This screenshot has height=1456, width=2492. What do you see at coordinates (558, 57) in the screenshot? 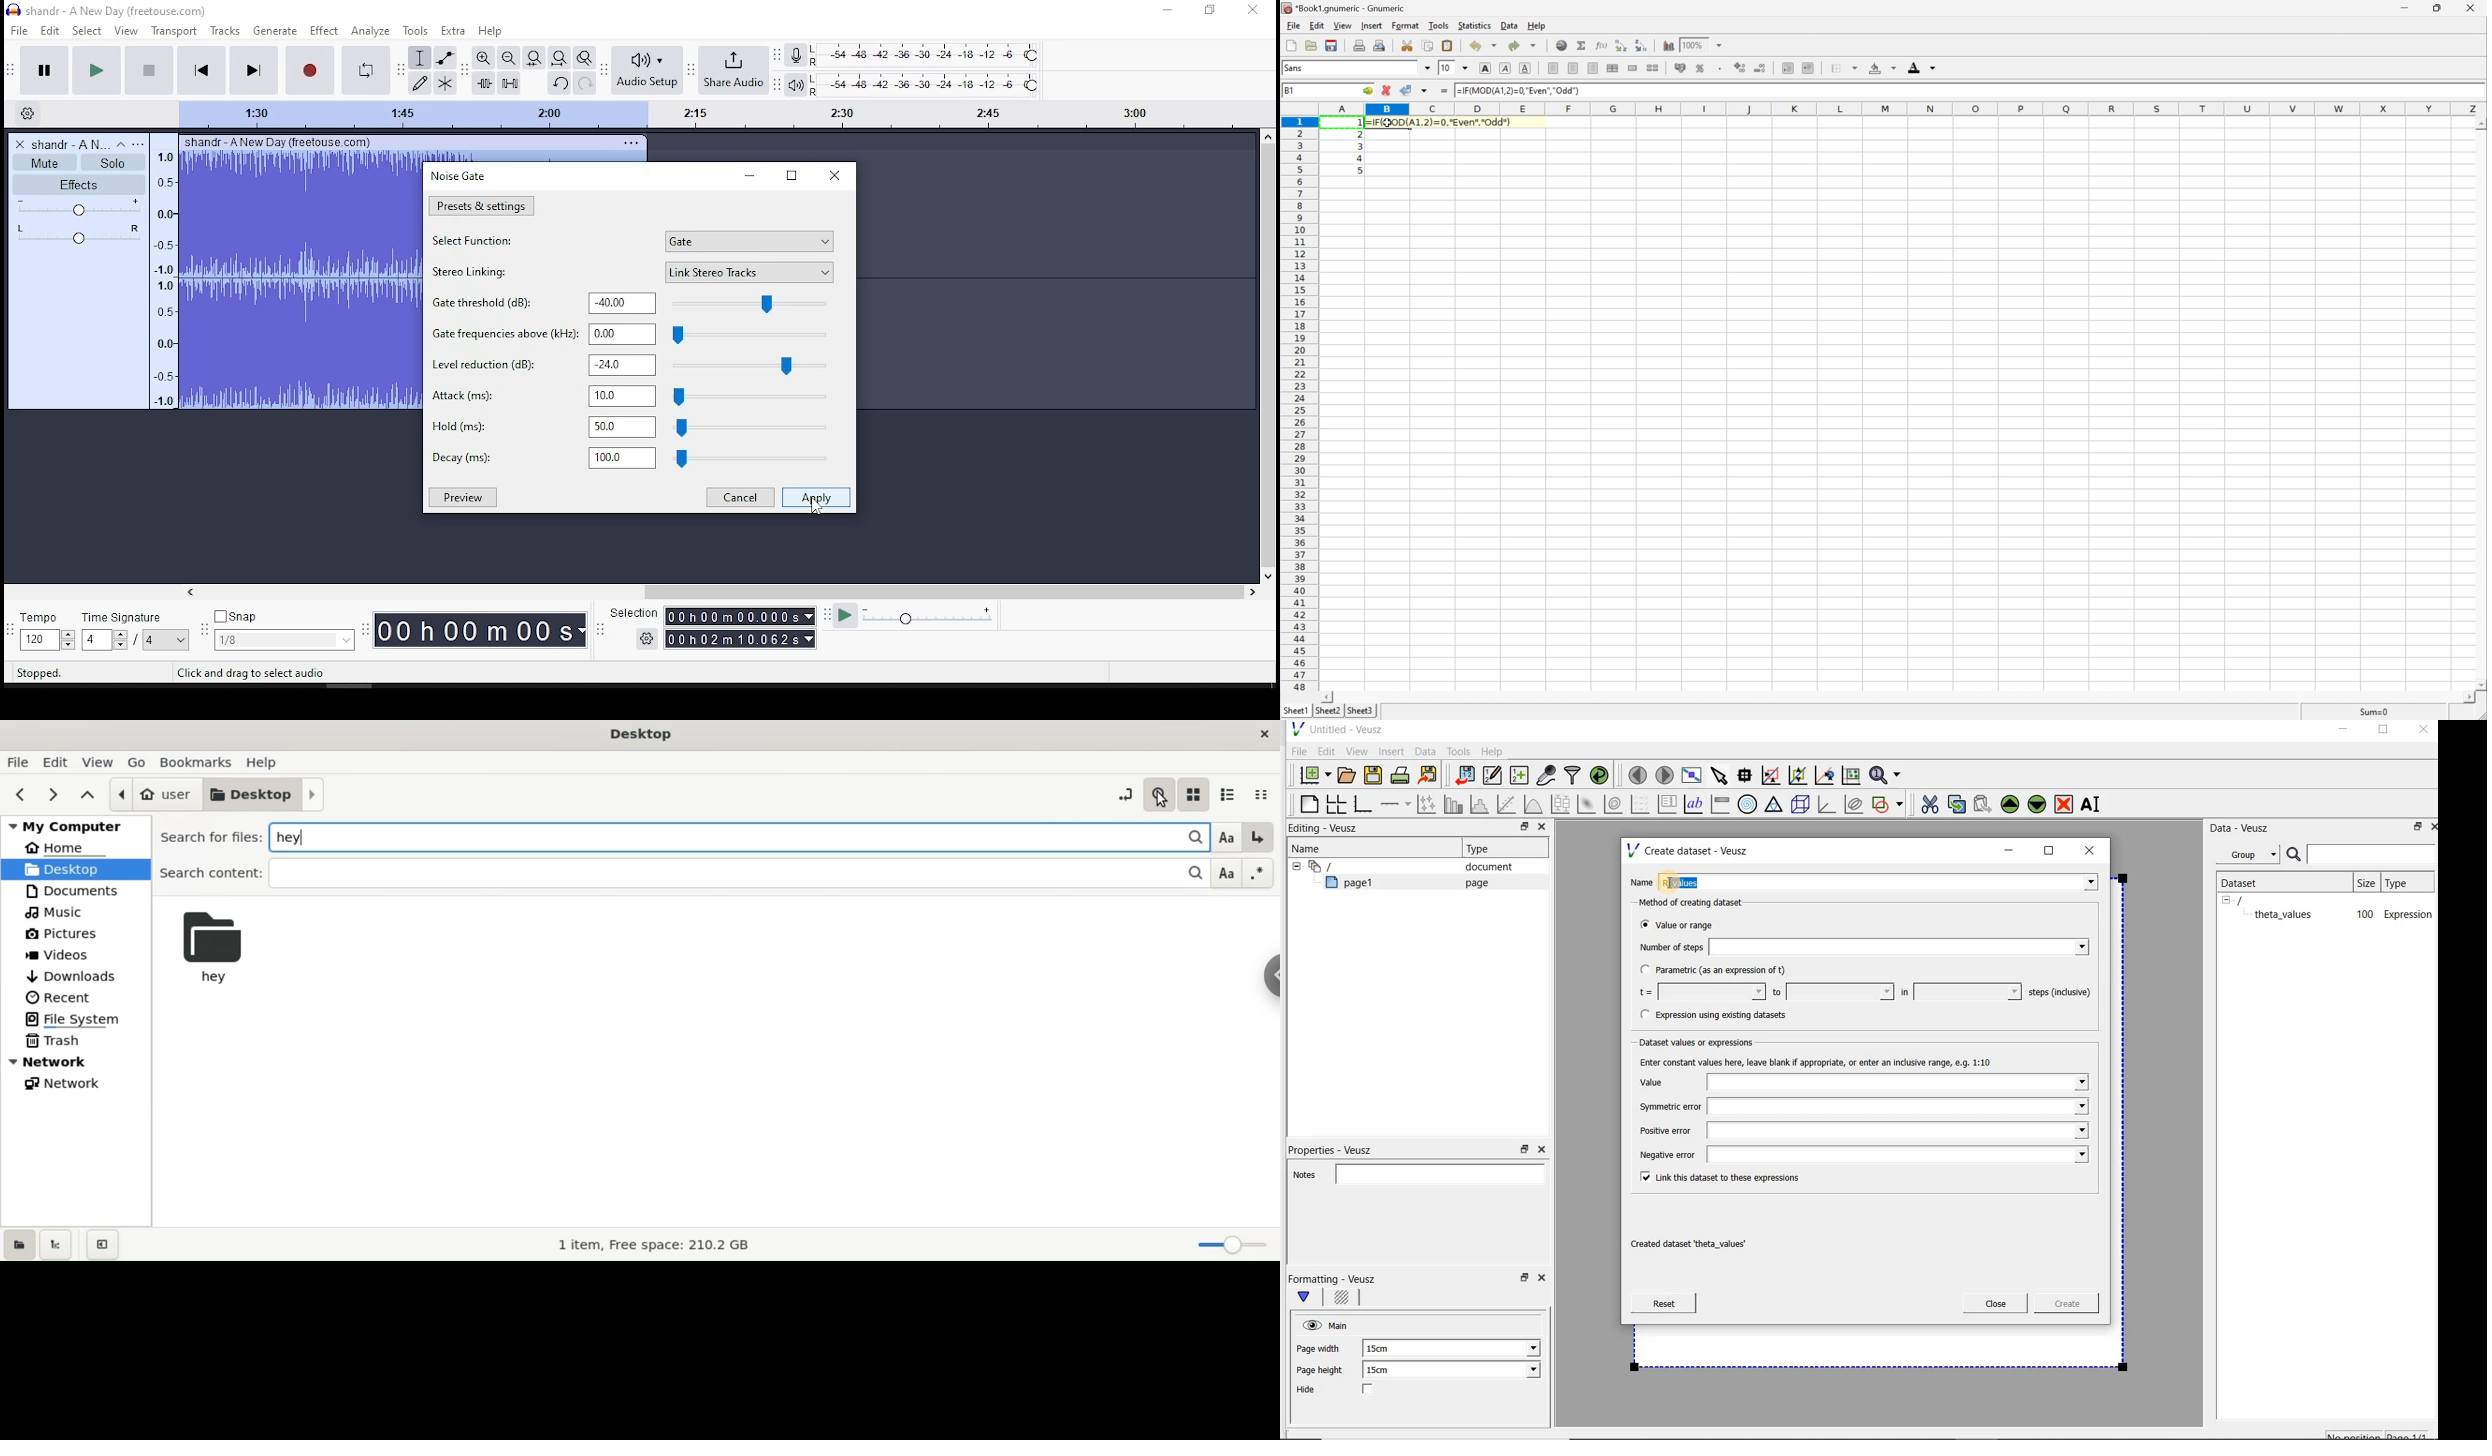
I see `fit project to width` at bounding box center [558, 57].